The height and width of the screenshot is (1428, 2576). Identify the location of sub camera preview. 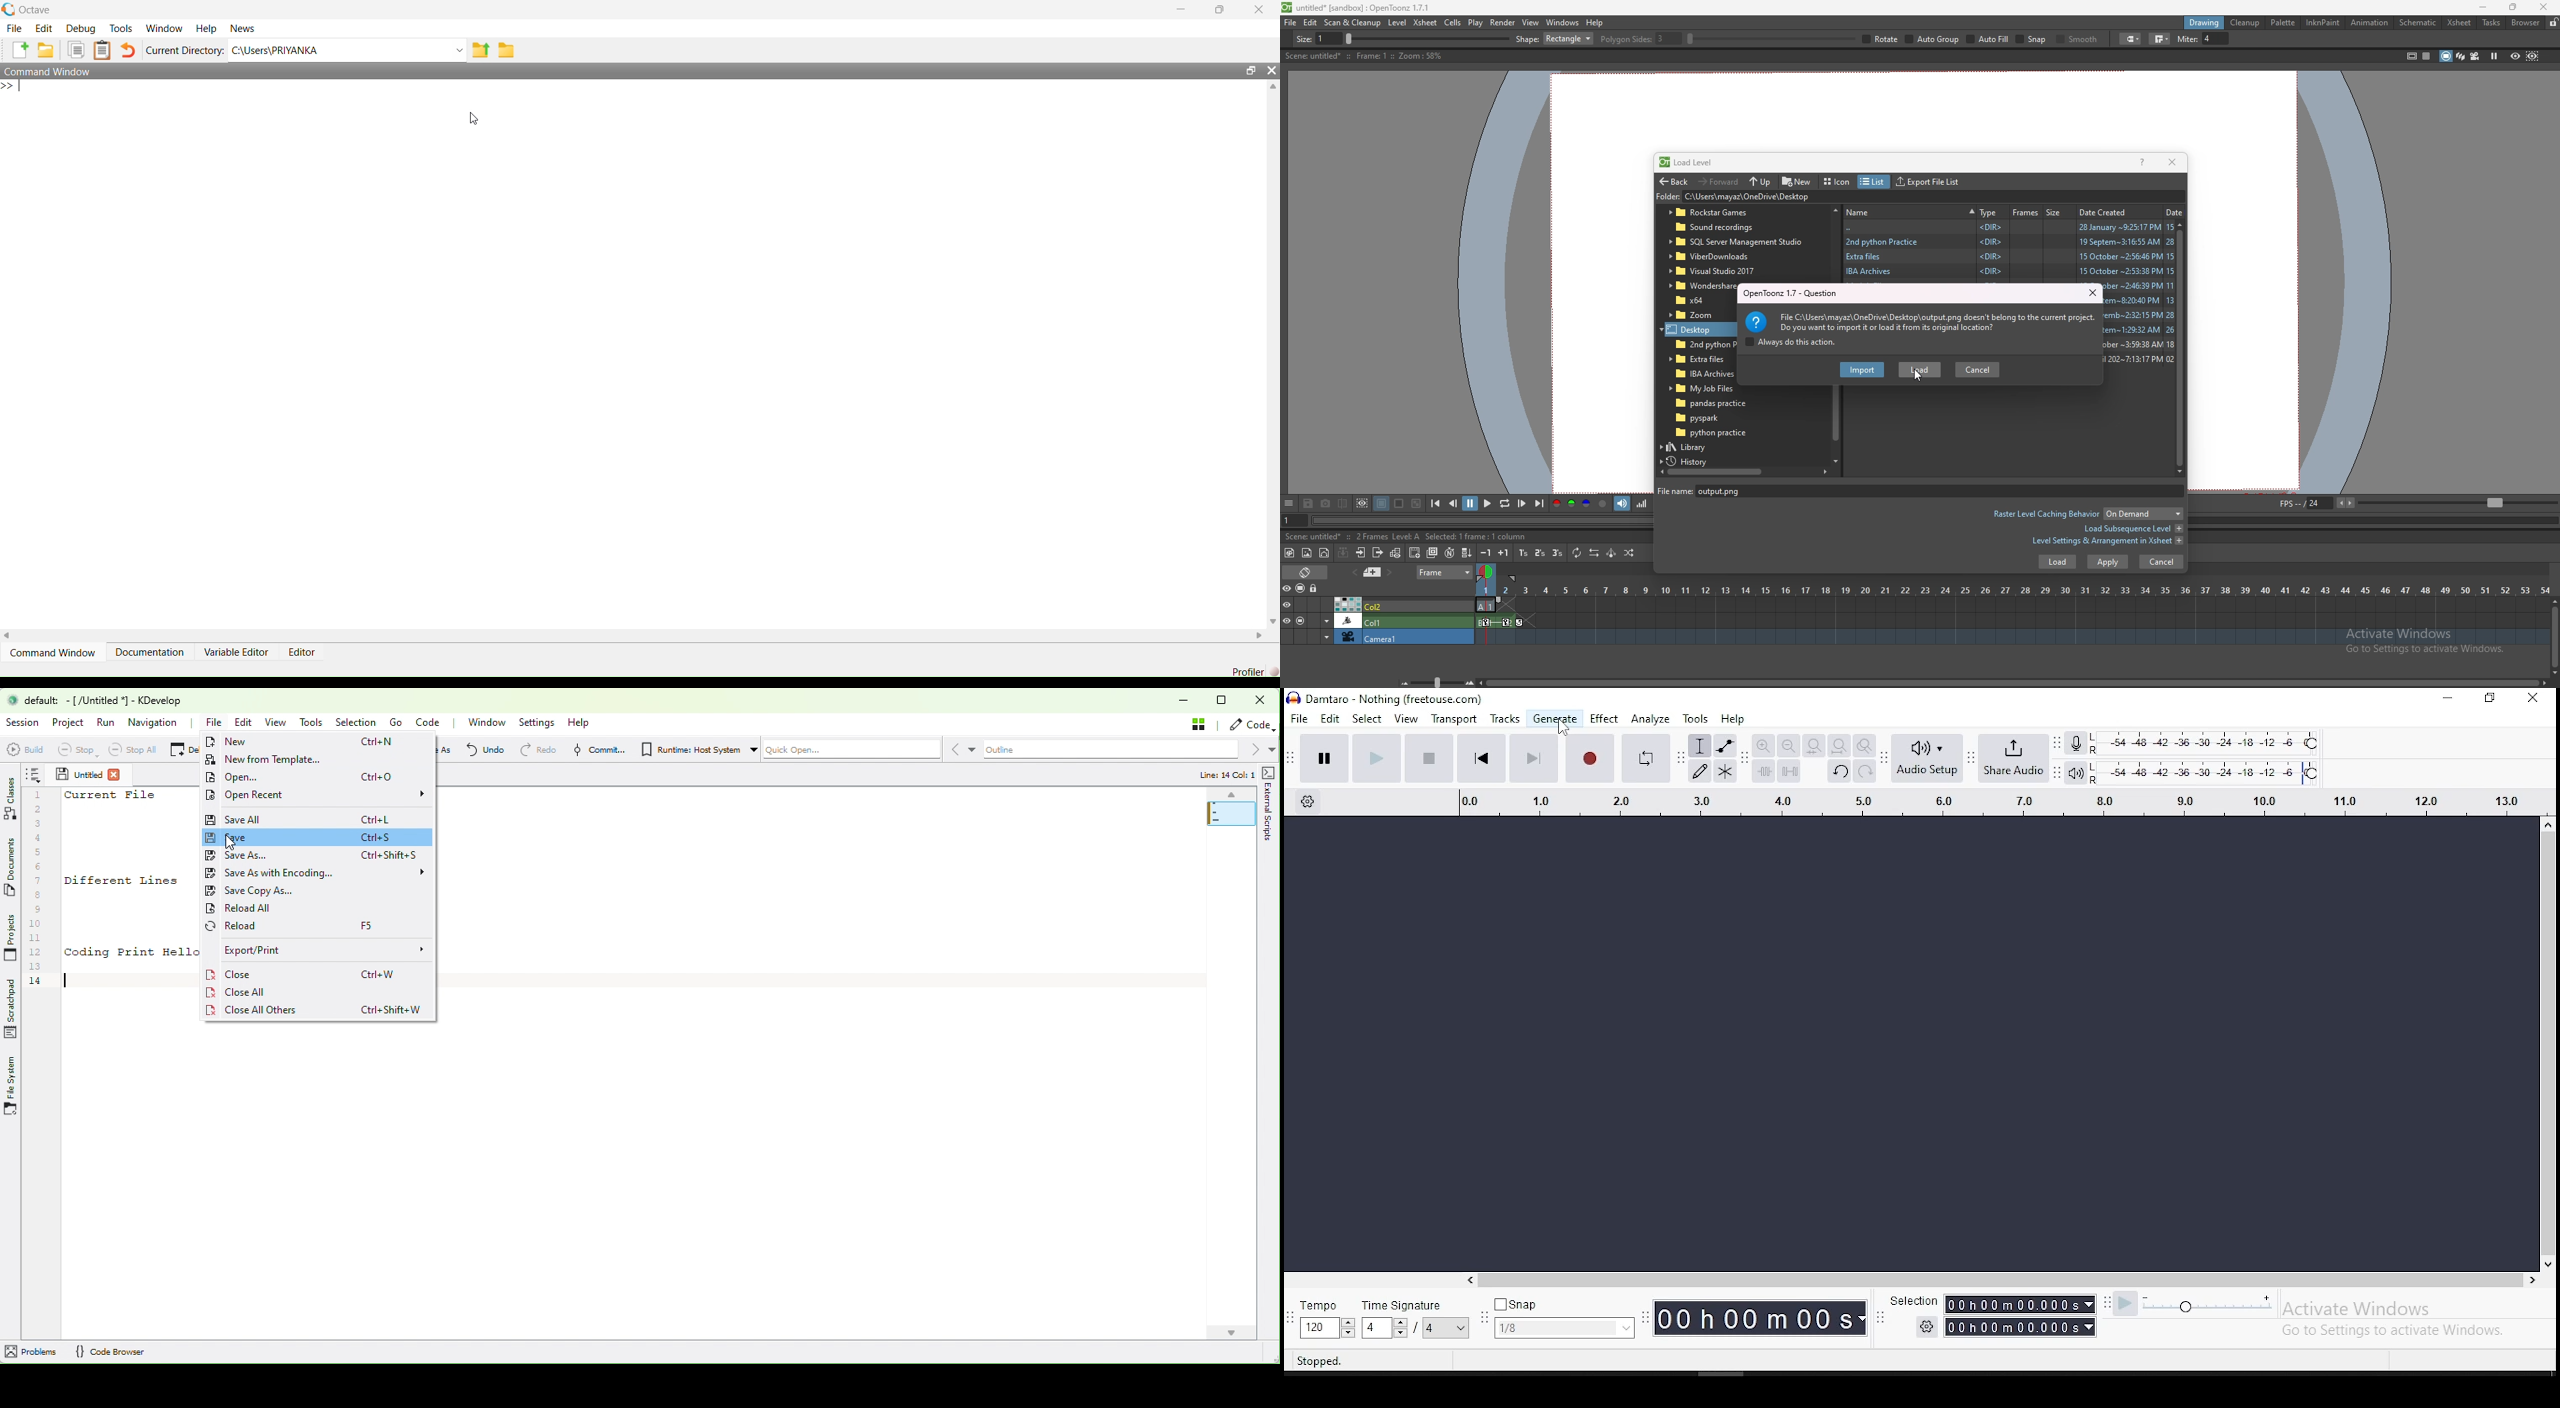
(2533, 55).